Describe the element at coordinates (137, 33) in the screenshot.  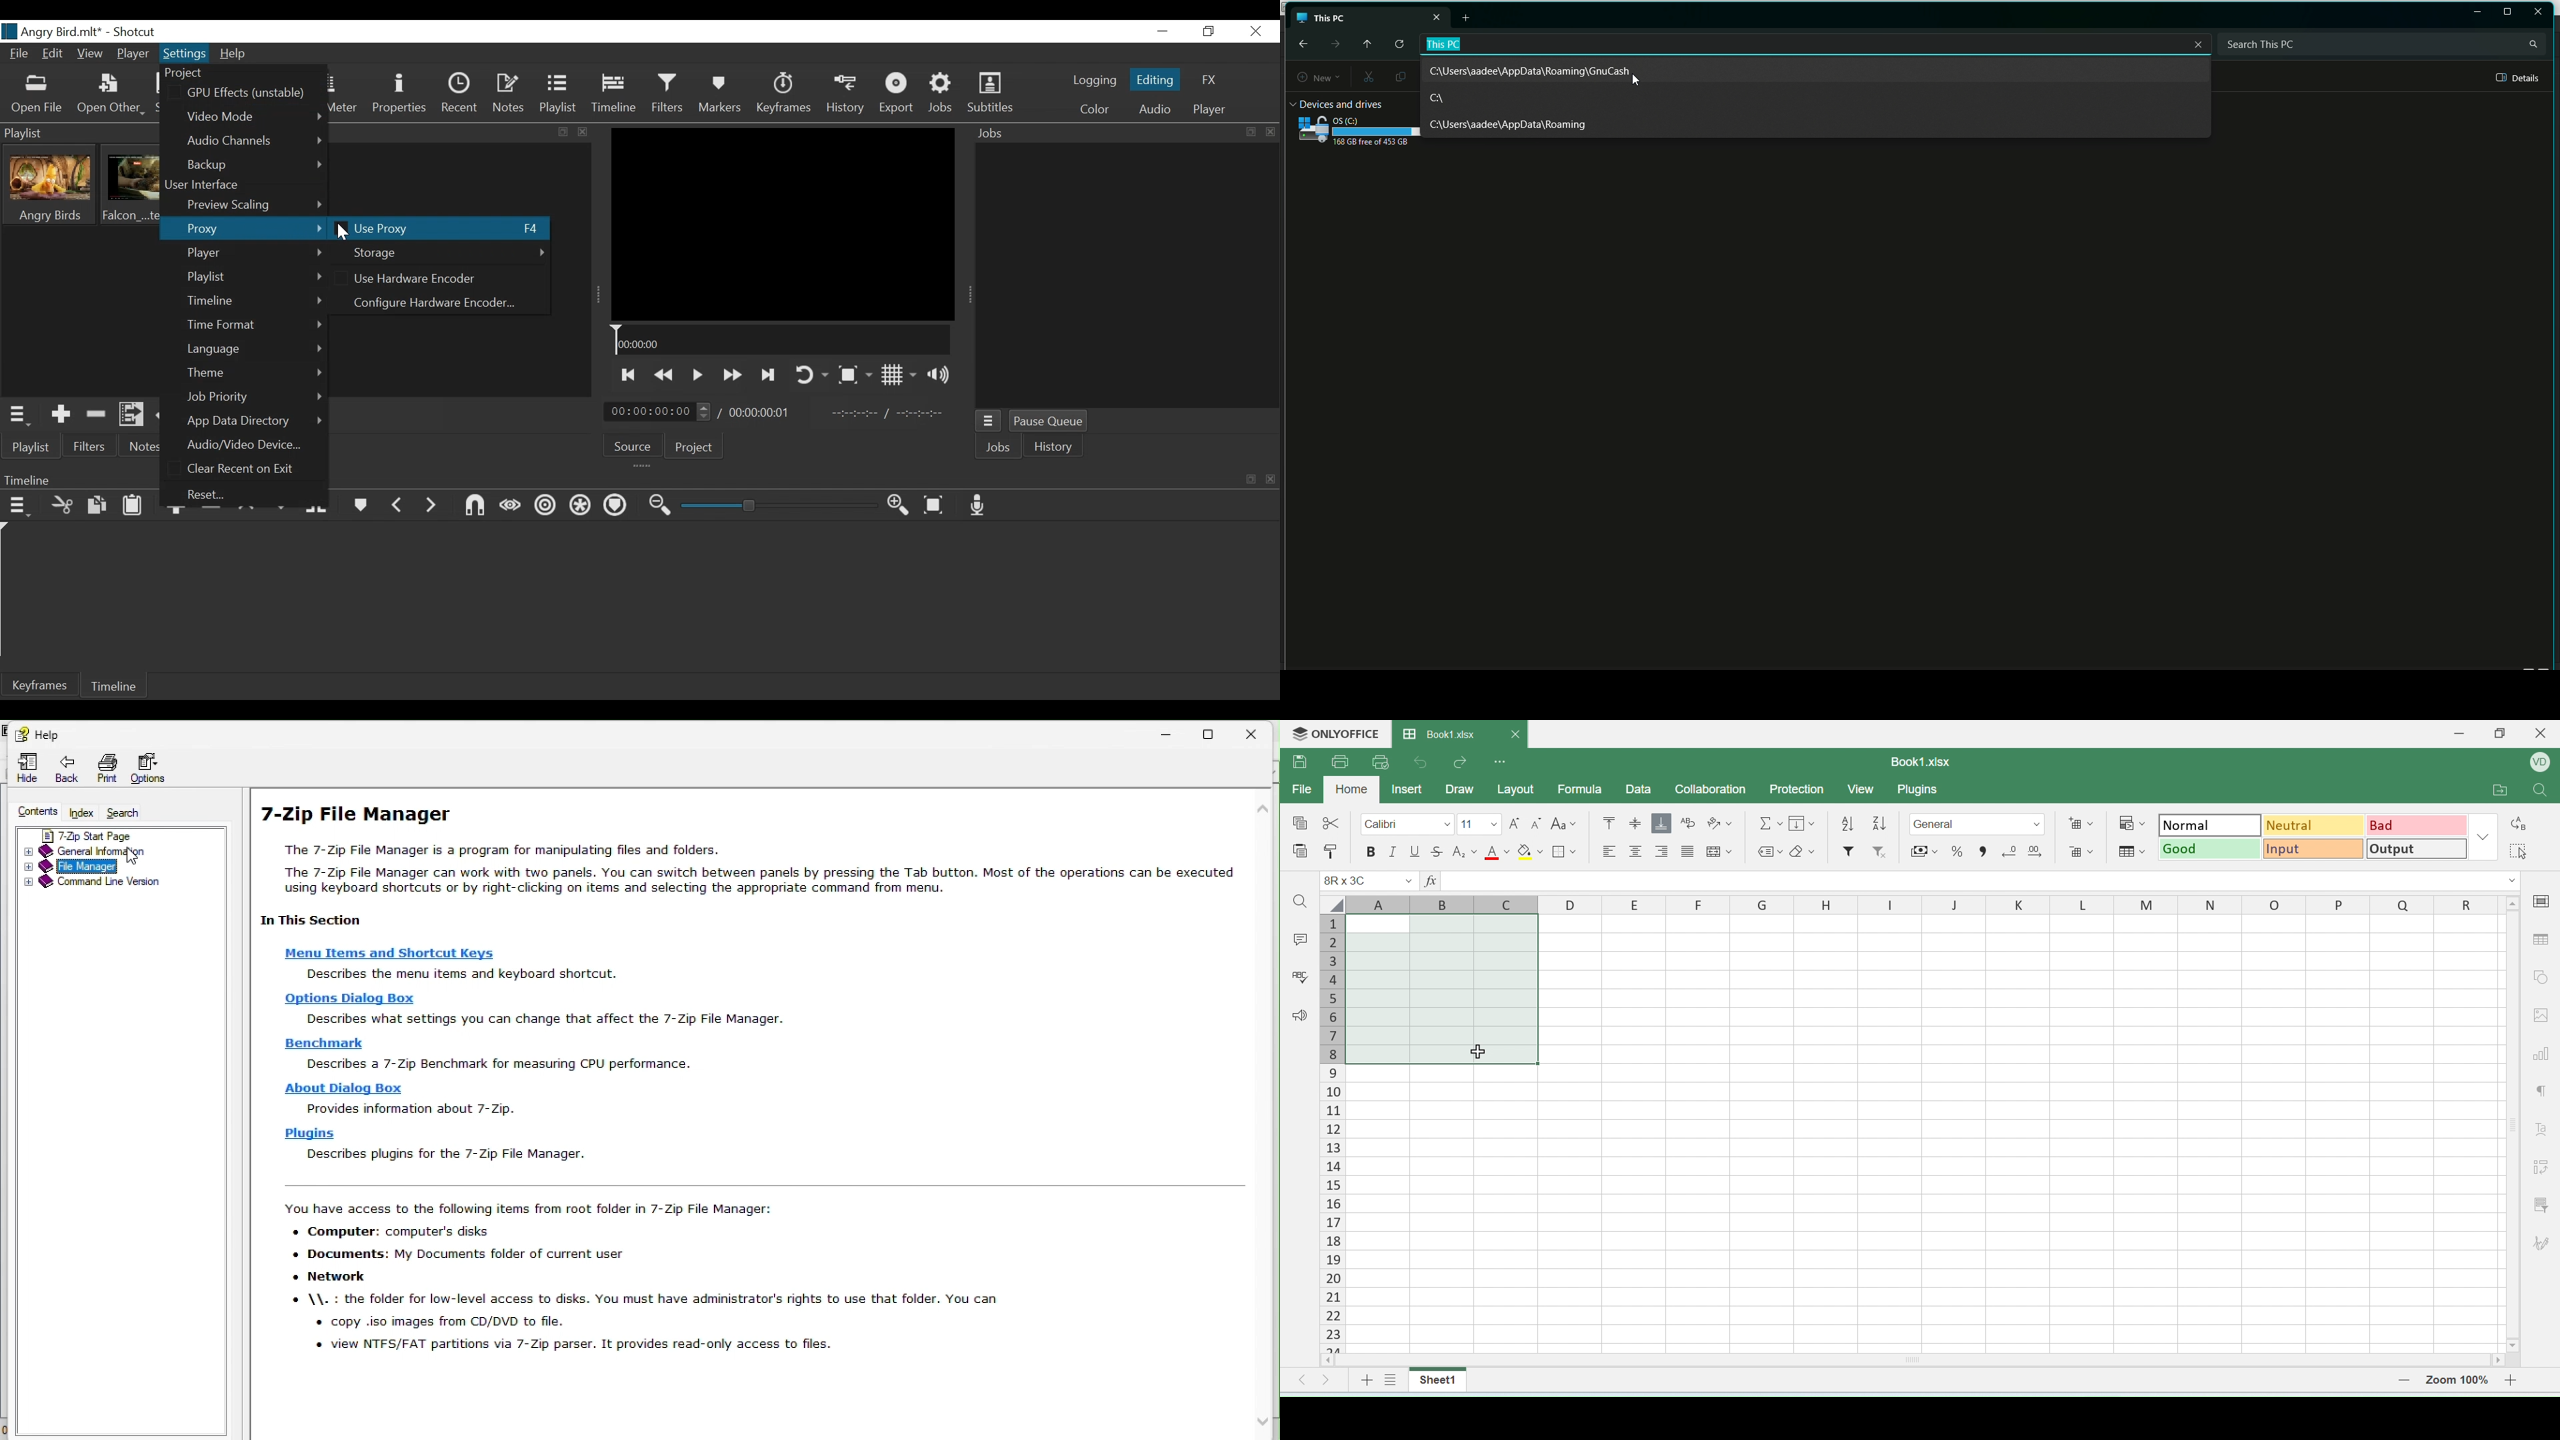
I see `Shotcut` at that location.